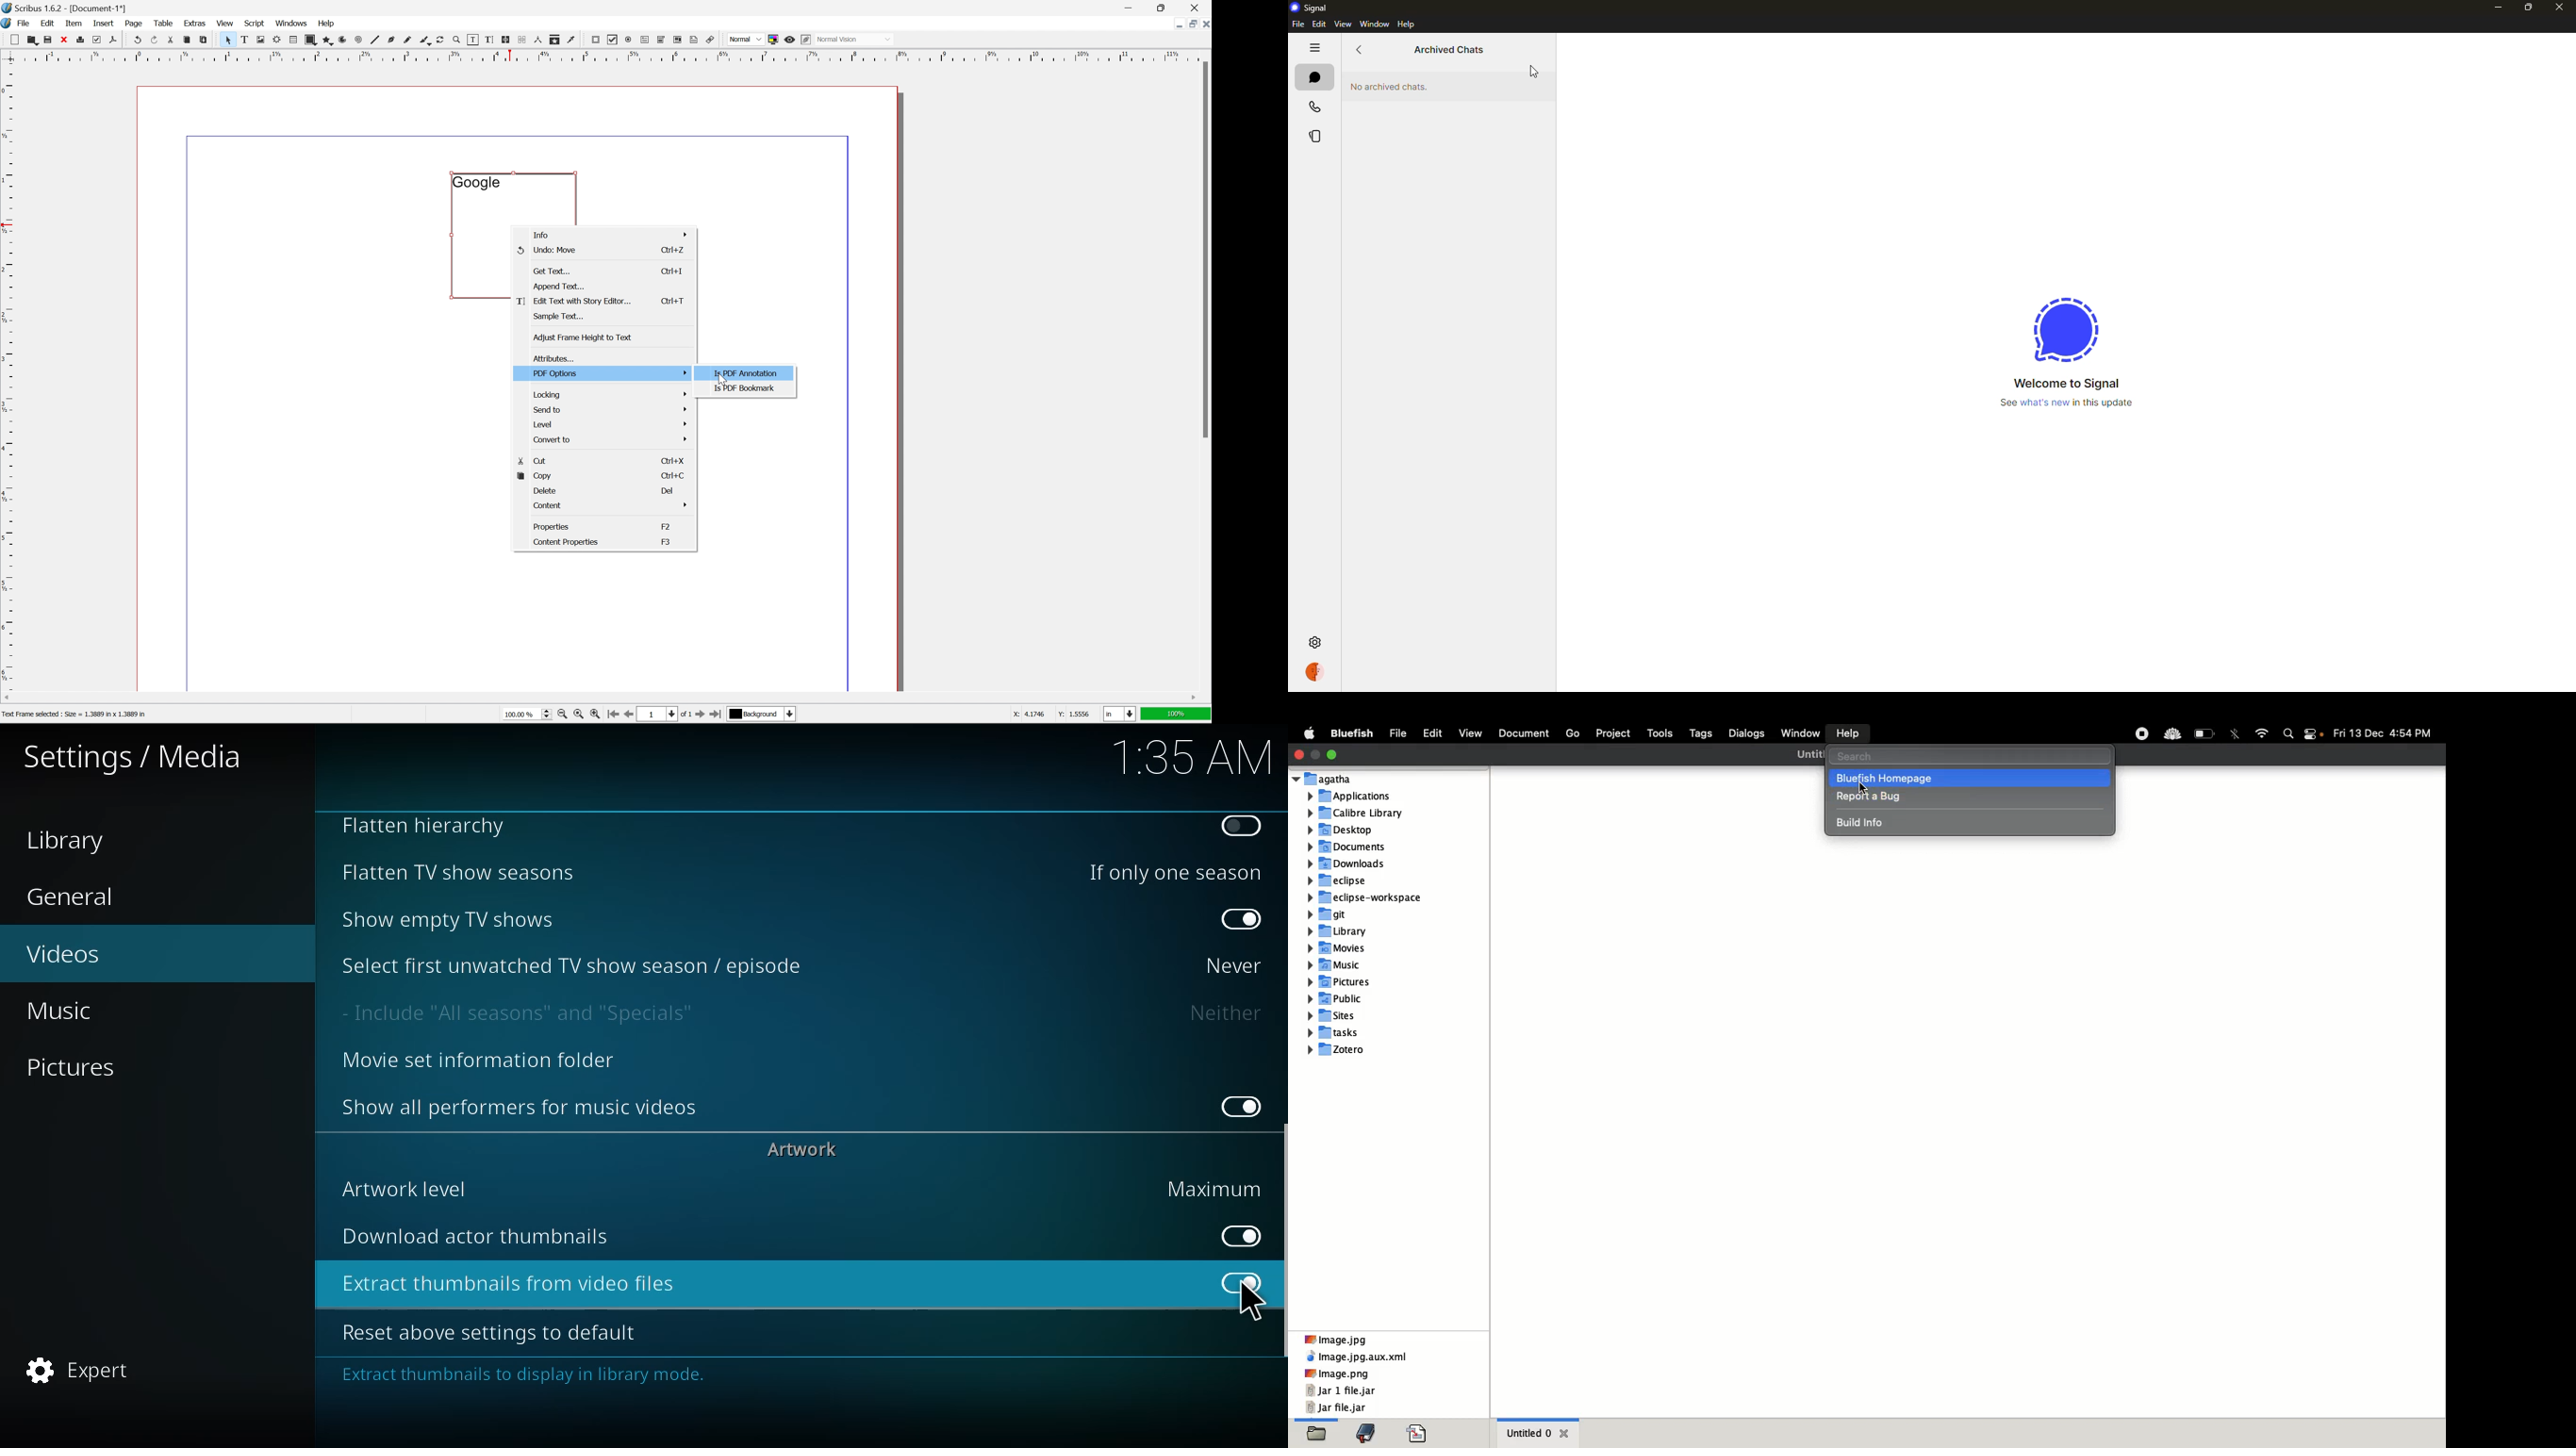 The width and height of the screenshot is (2576, 1456). Describe the element at coordinates (594, 715) in the screenshot. I see `zoom in` at that location.